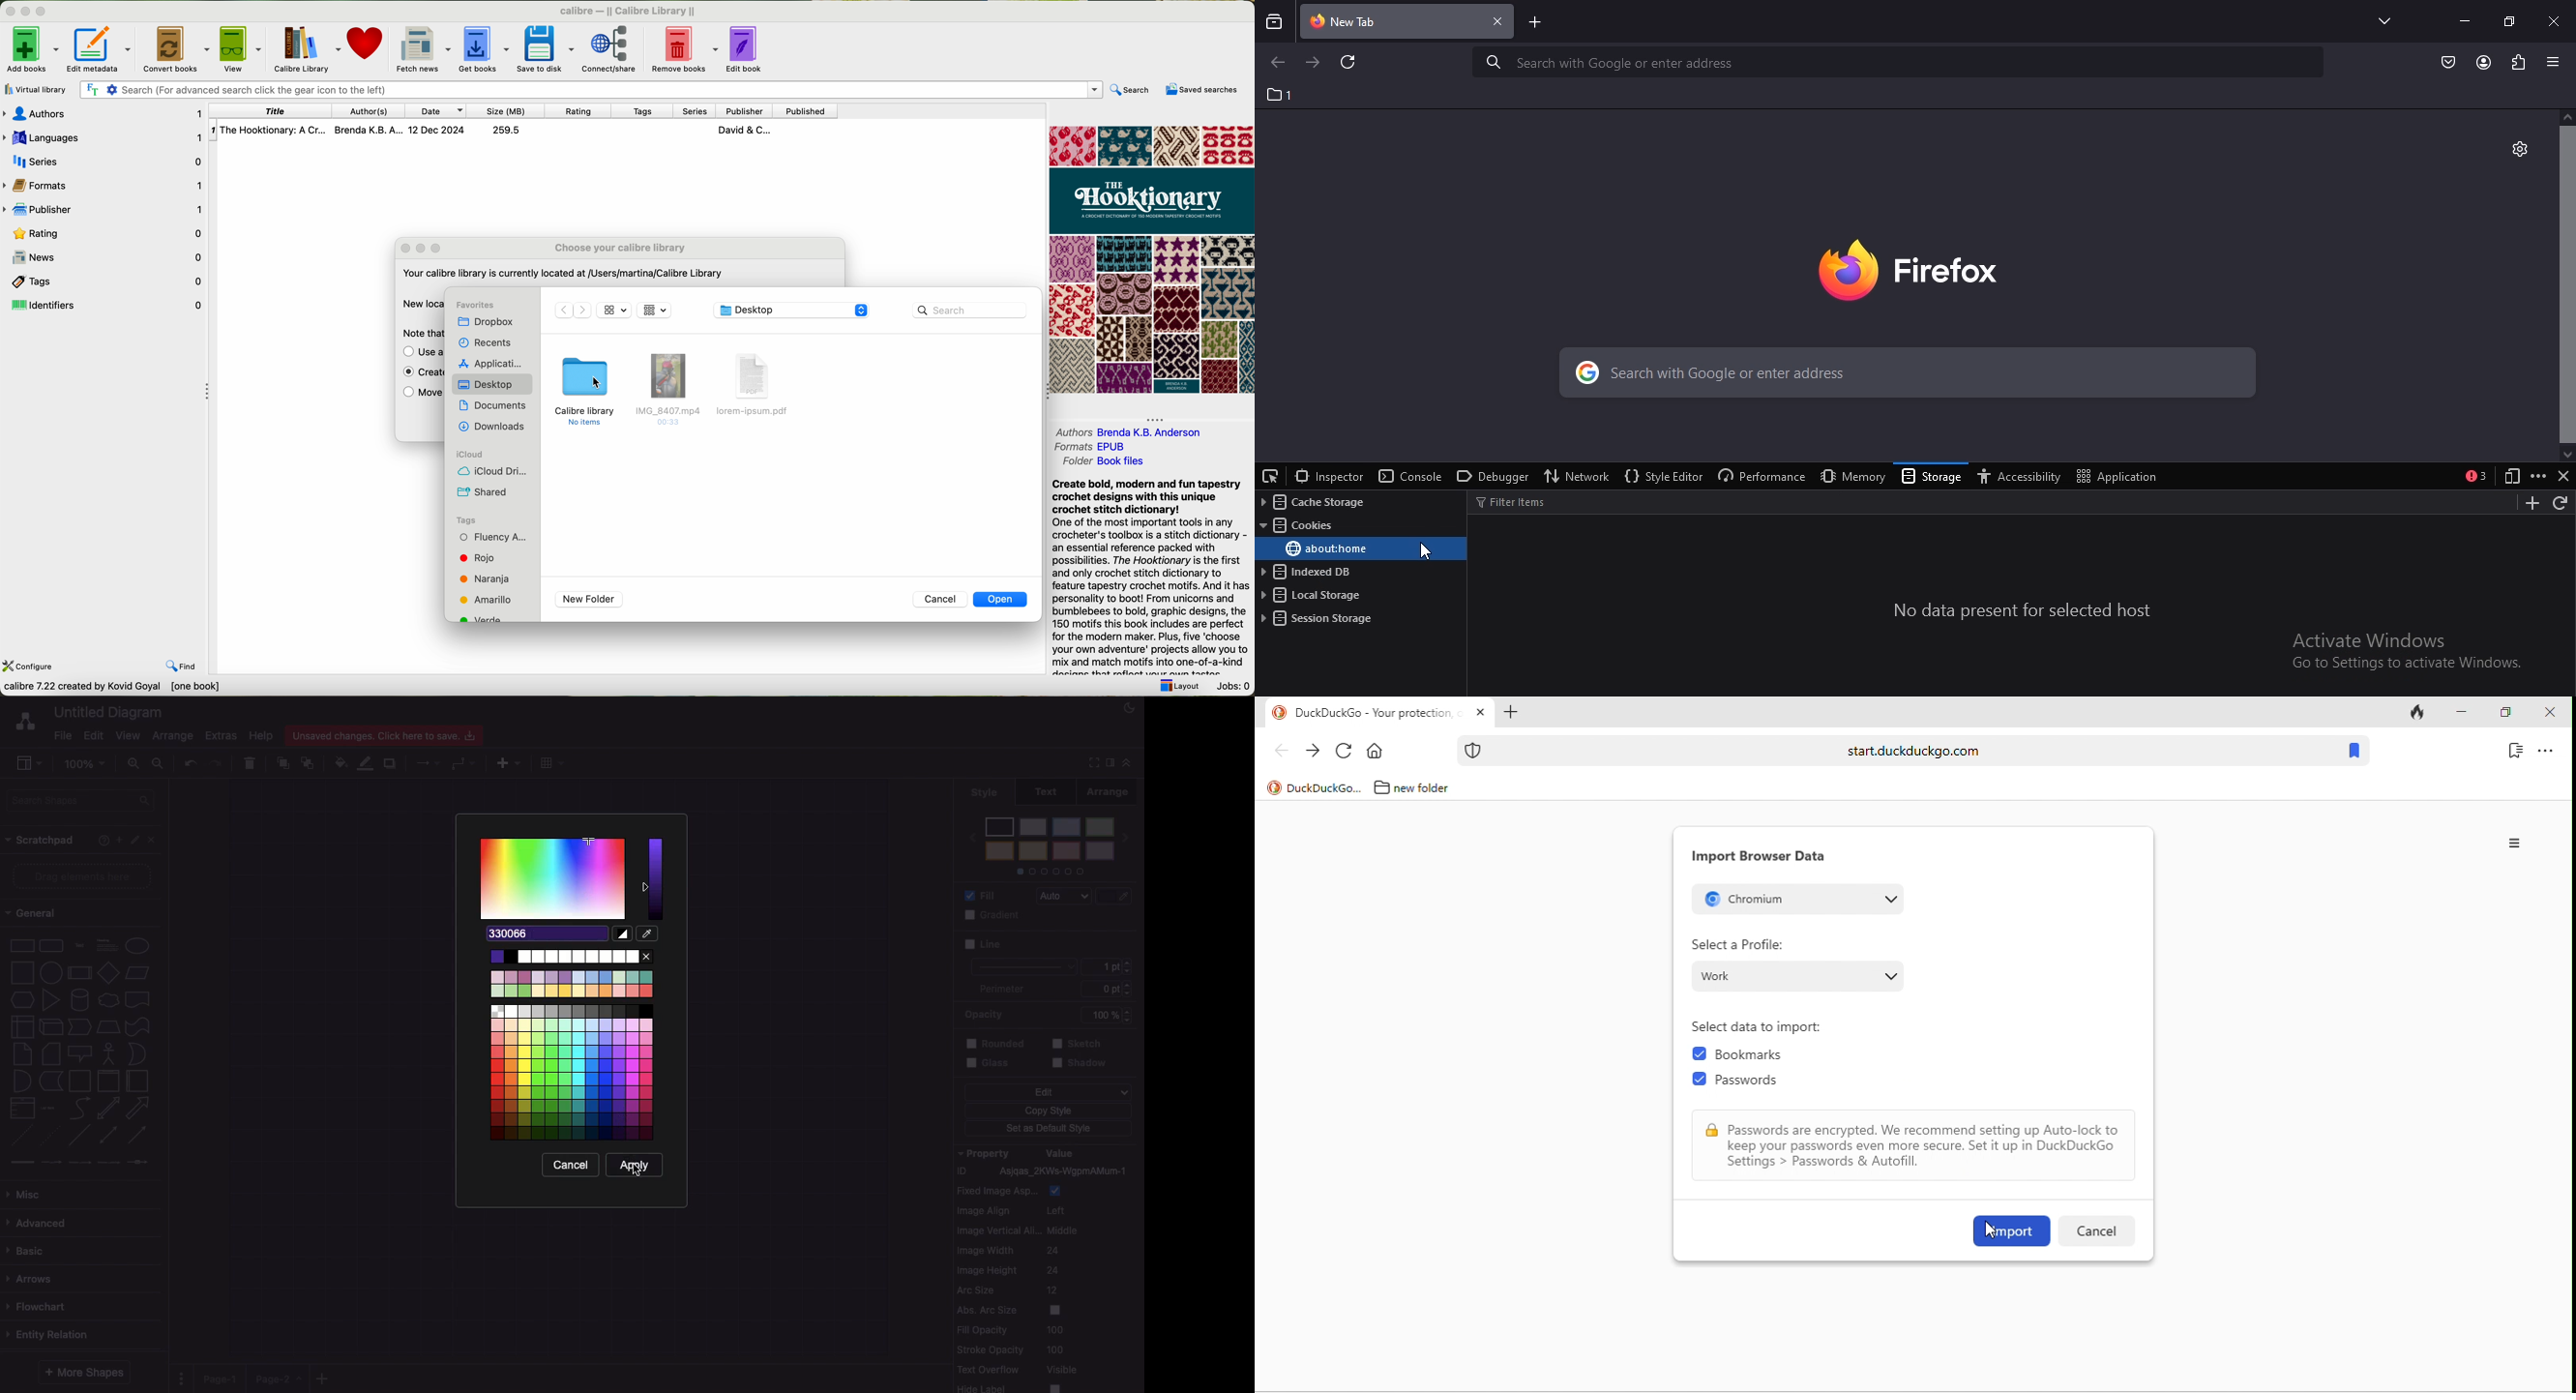 This screenshot has height=1400, width=2576. What do you see at coordinates (1106, 464) in the screenshot?
I see `folder Book files` at bounding box center [1106, 464].